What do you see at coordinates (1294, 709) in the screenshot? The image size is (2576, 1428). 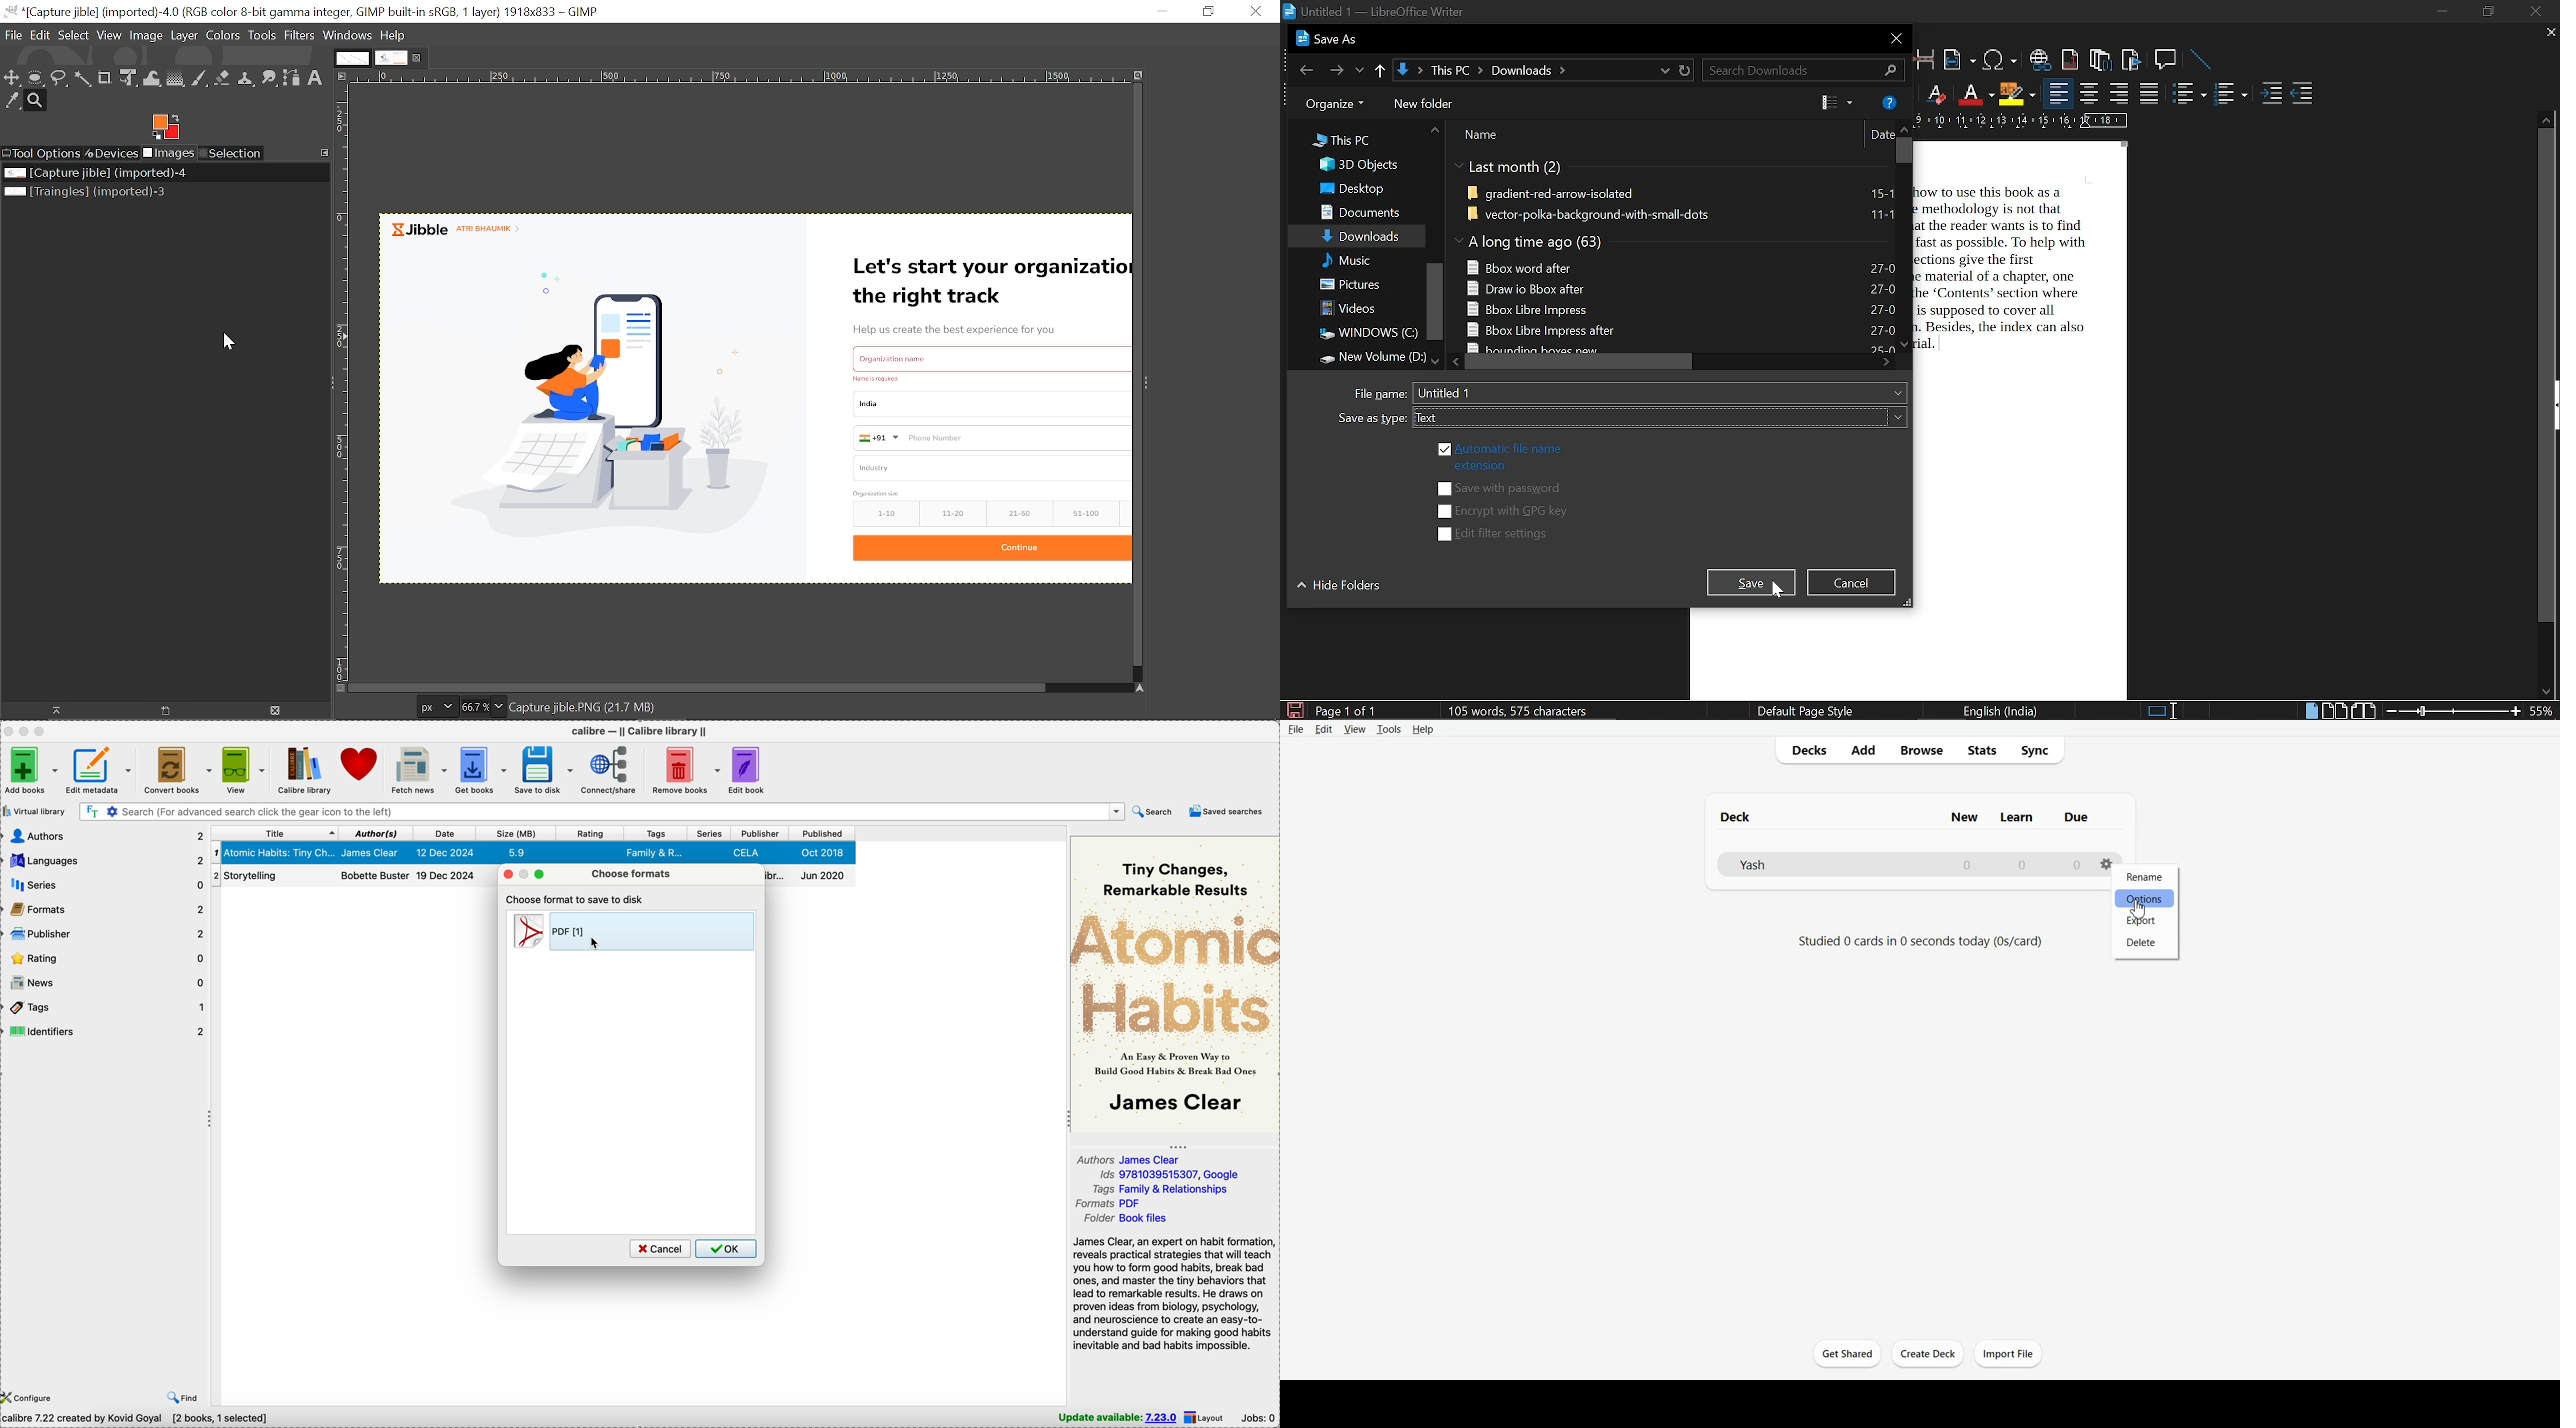 I see `save` at bounding box center [1294, 709].